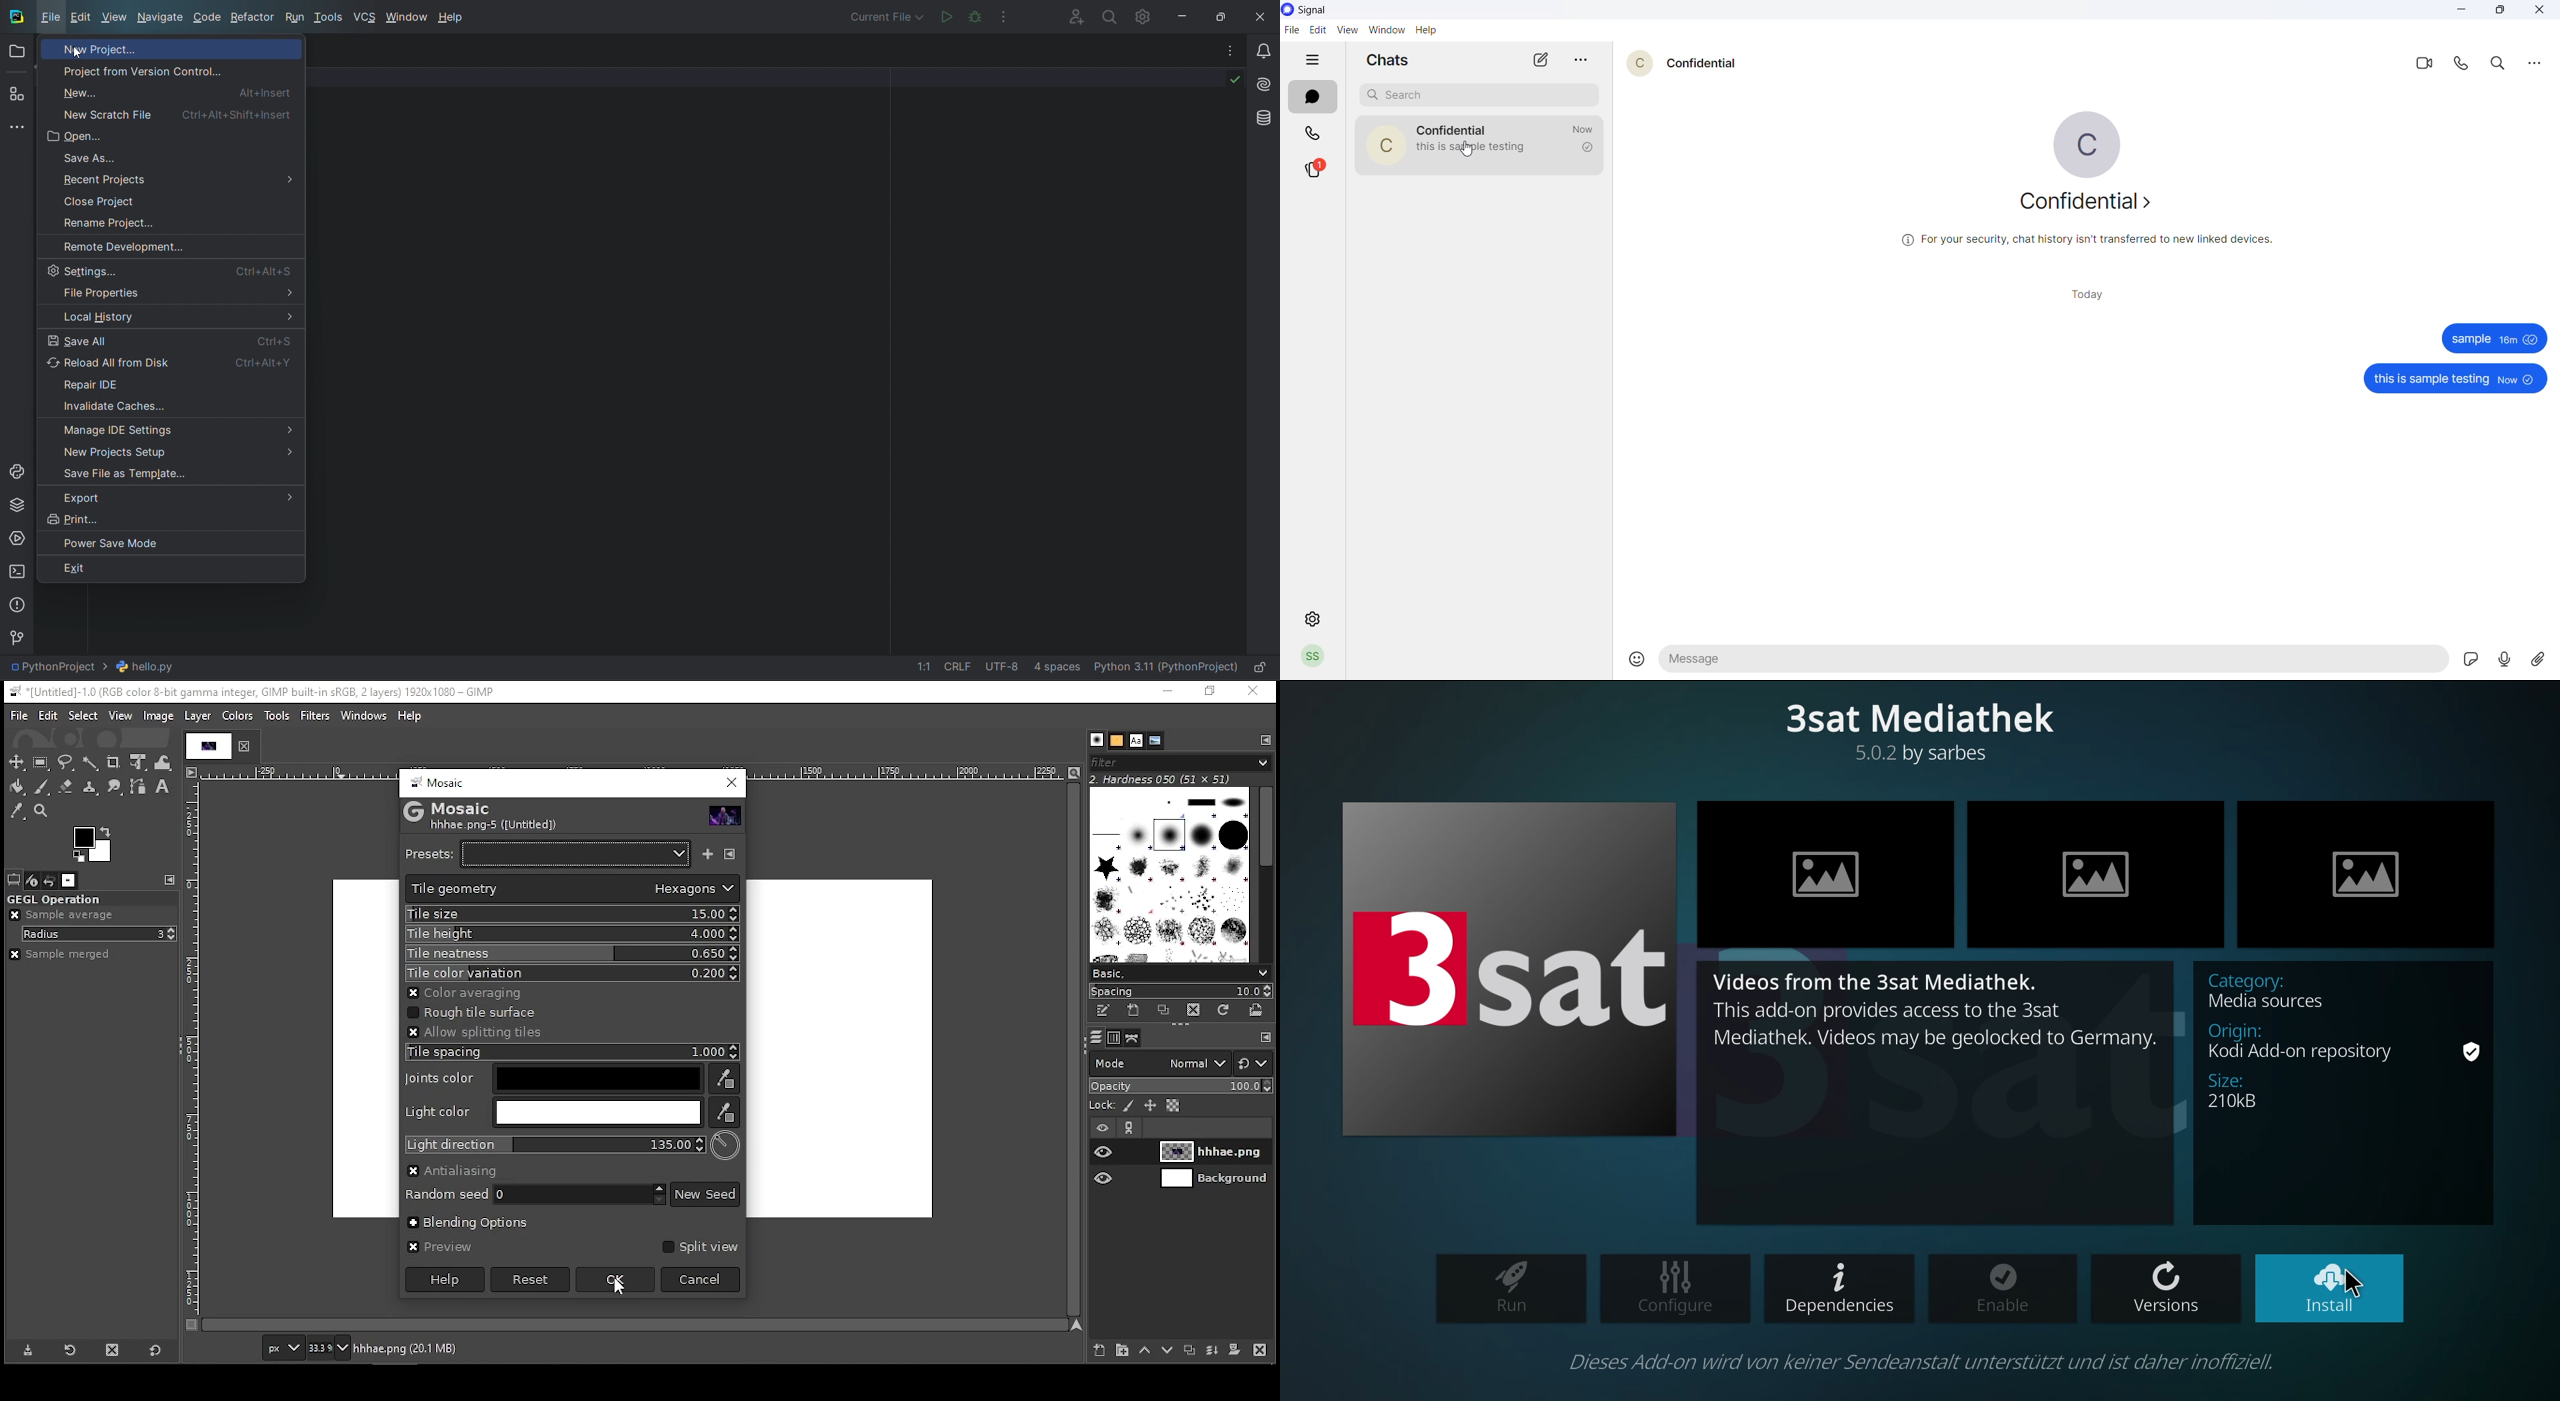 The width and height of the screenshot is (2576, 1428). Describe the element at coordinates (2507, 340) in the screenshot. I see `18m` at that location.